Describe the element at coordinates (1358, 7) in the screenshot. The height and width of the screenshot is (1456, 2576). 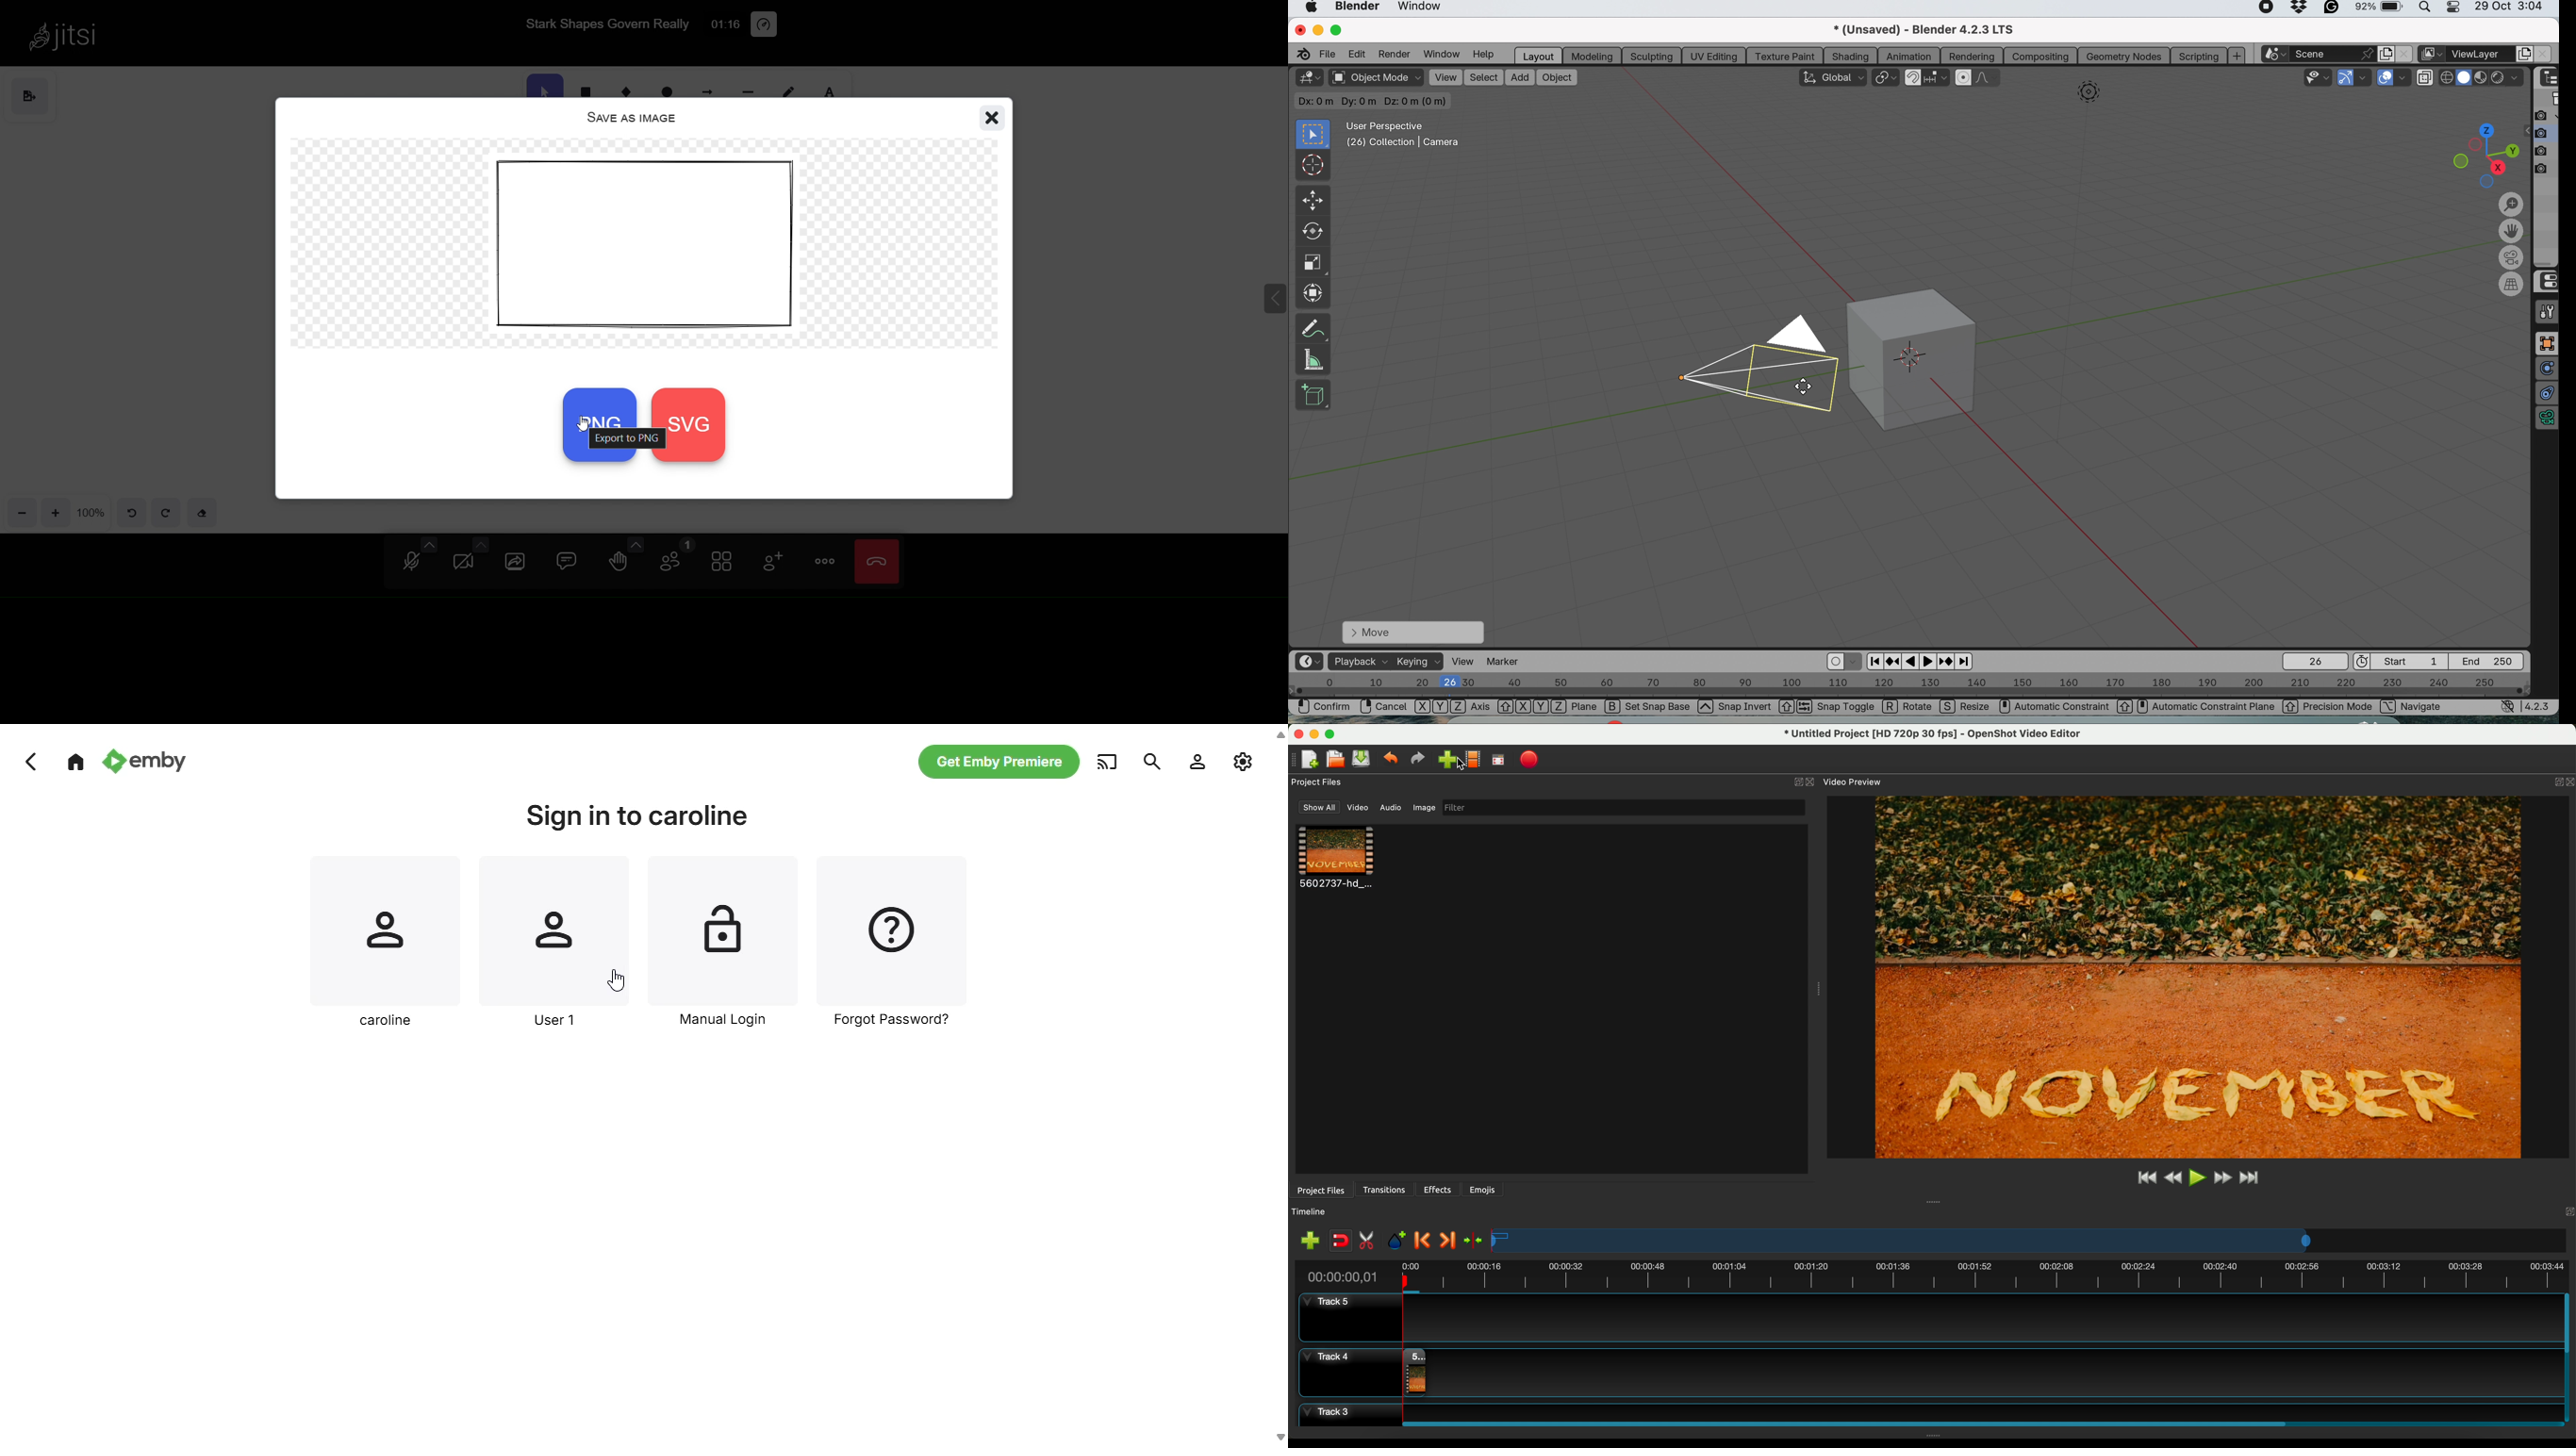
I see `blender` at that location.